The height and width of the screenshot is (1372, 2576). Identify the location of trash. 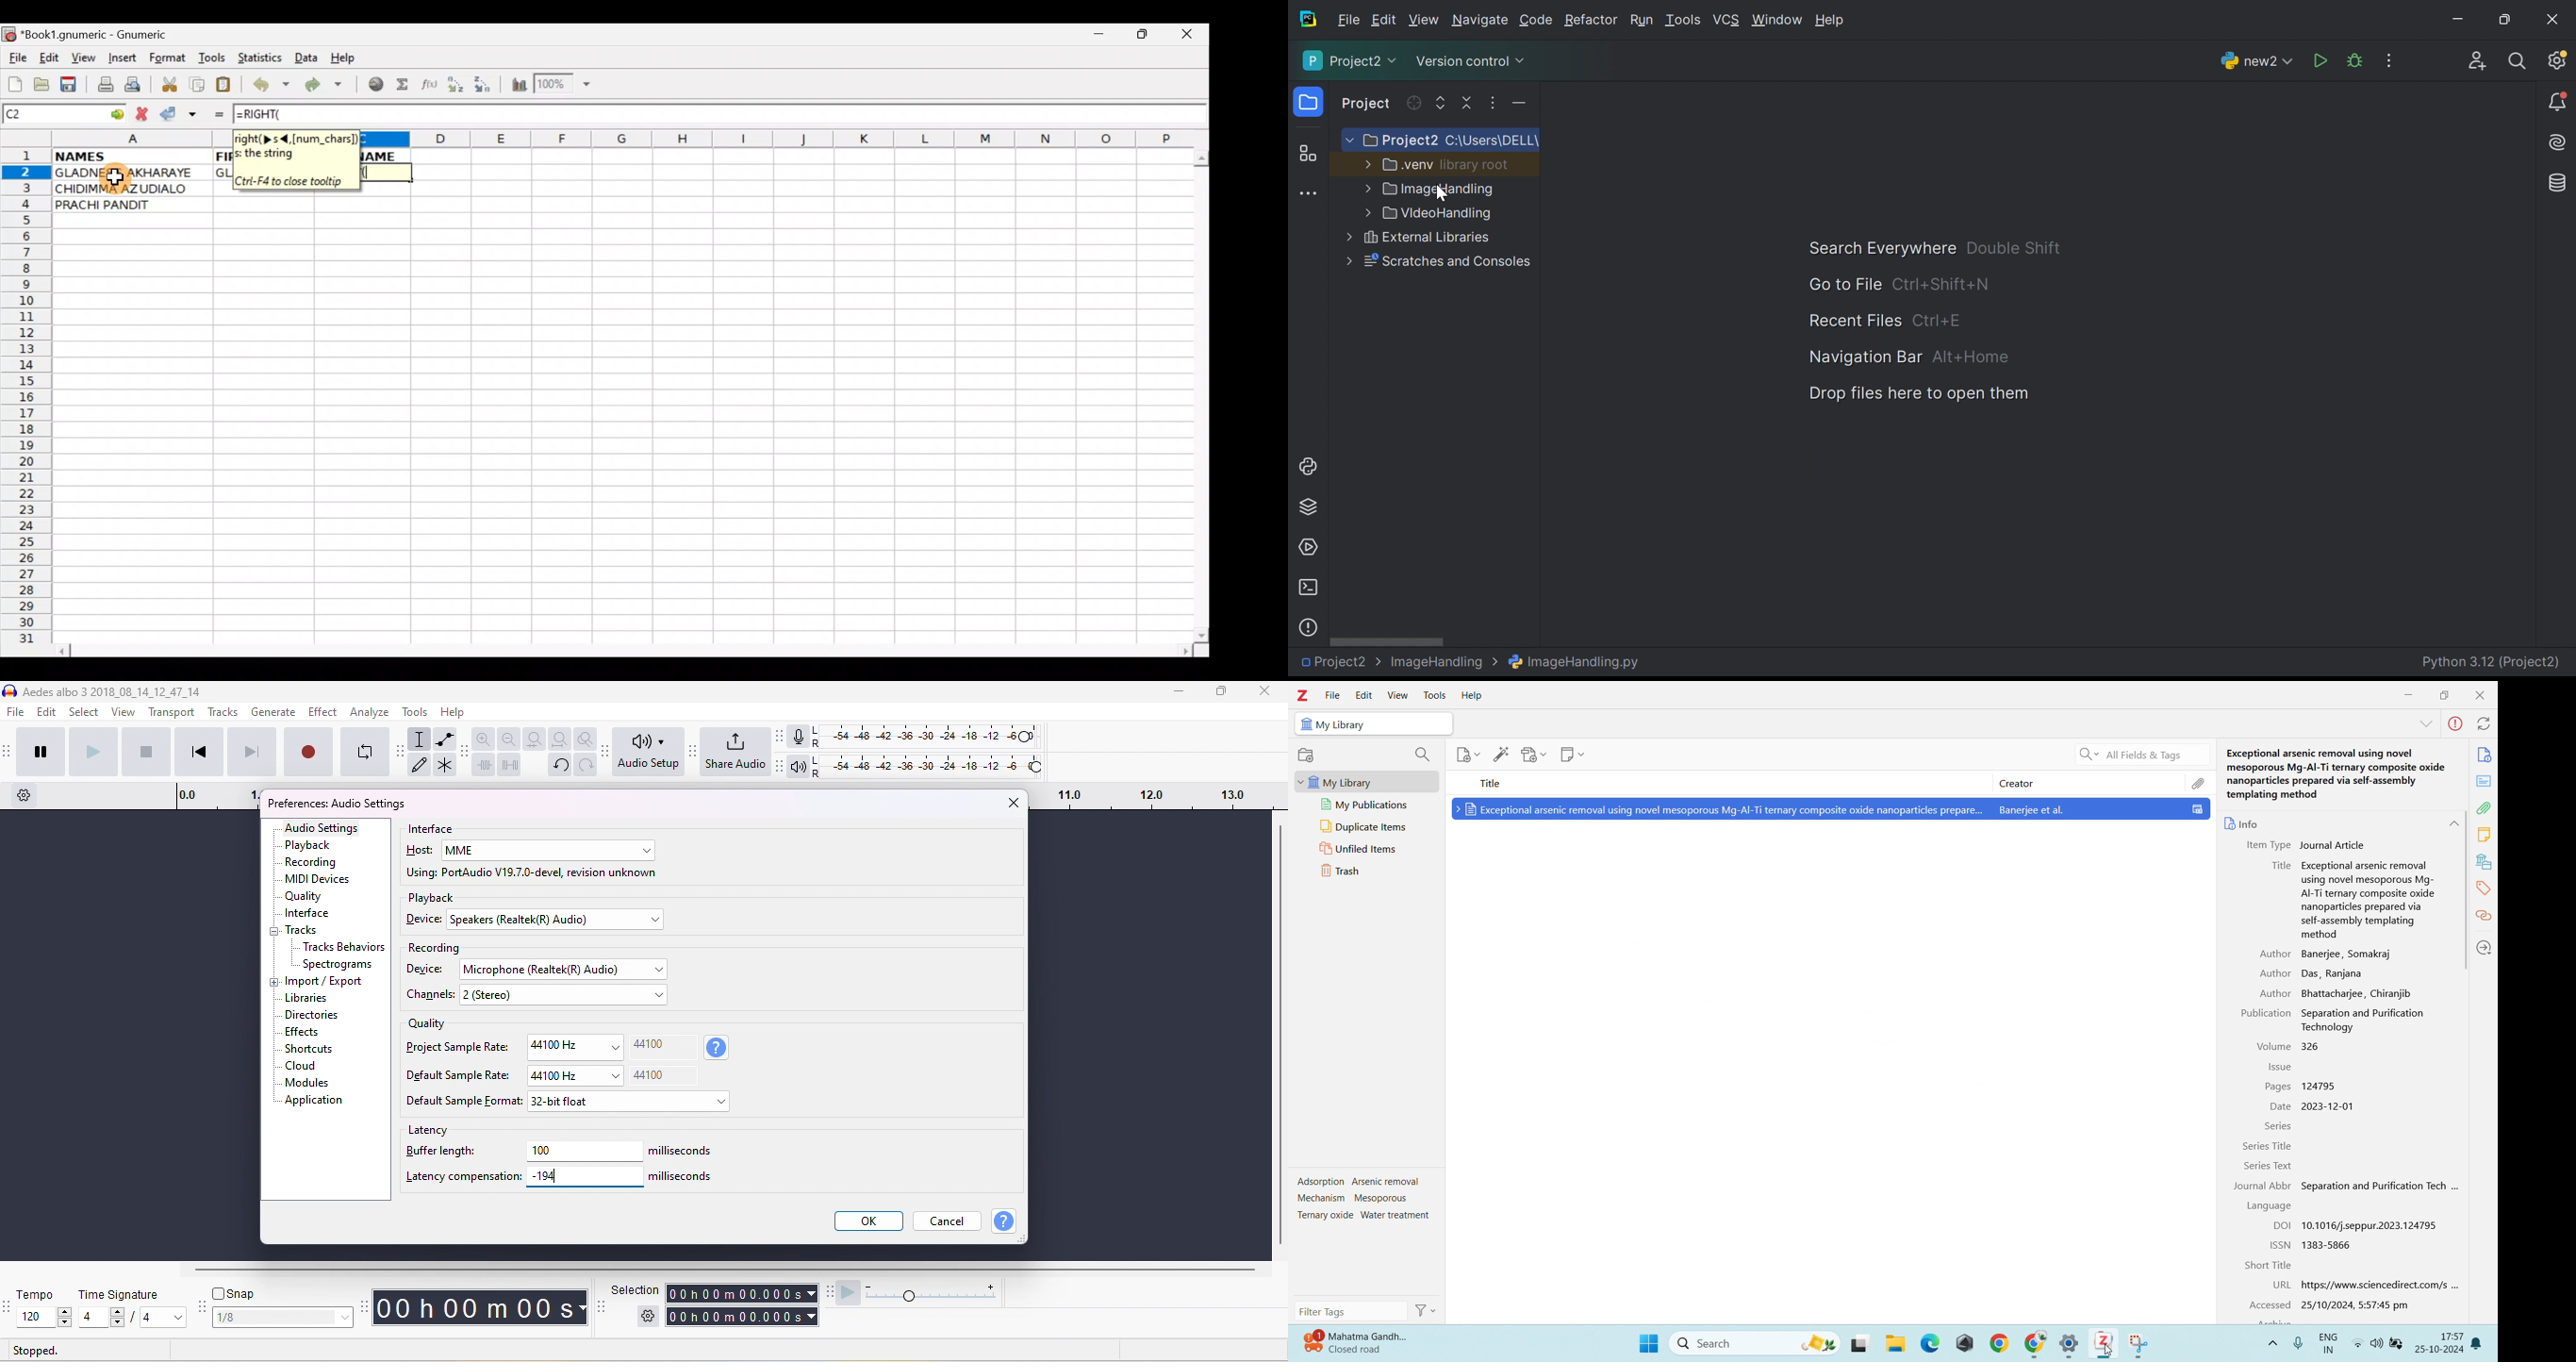
(1367, 871).